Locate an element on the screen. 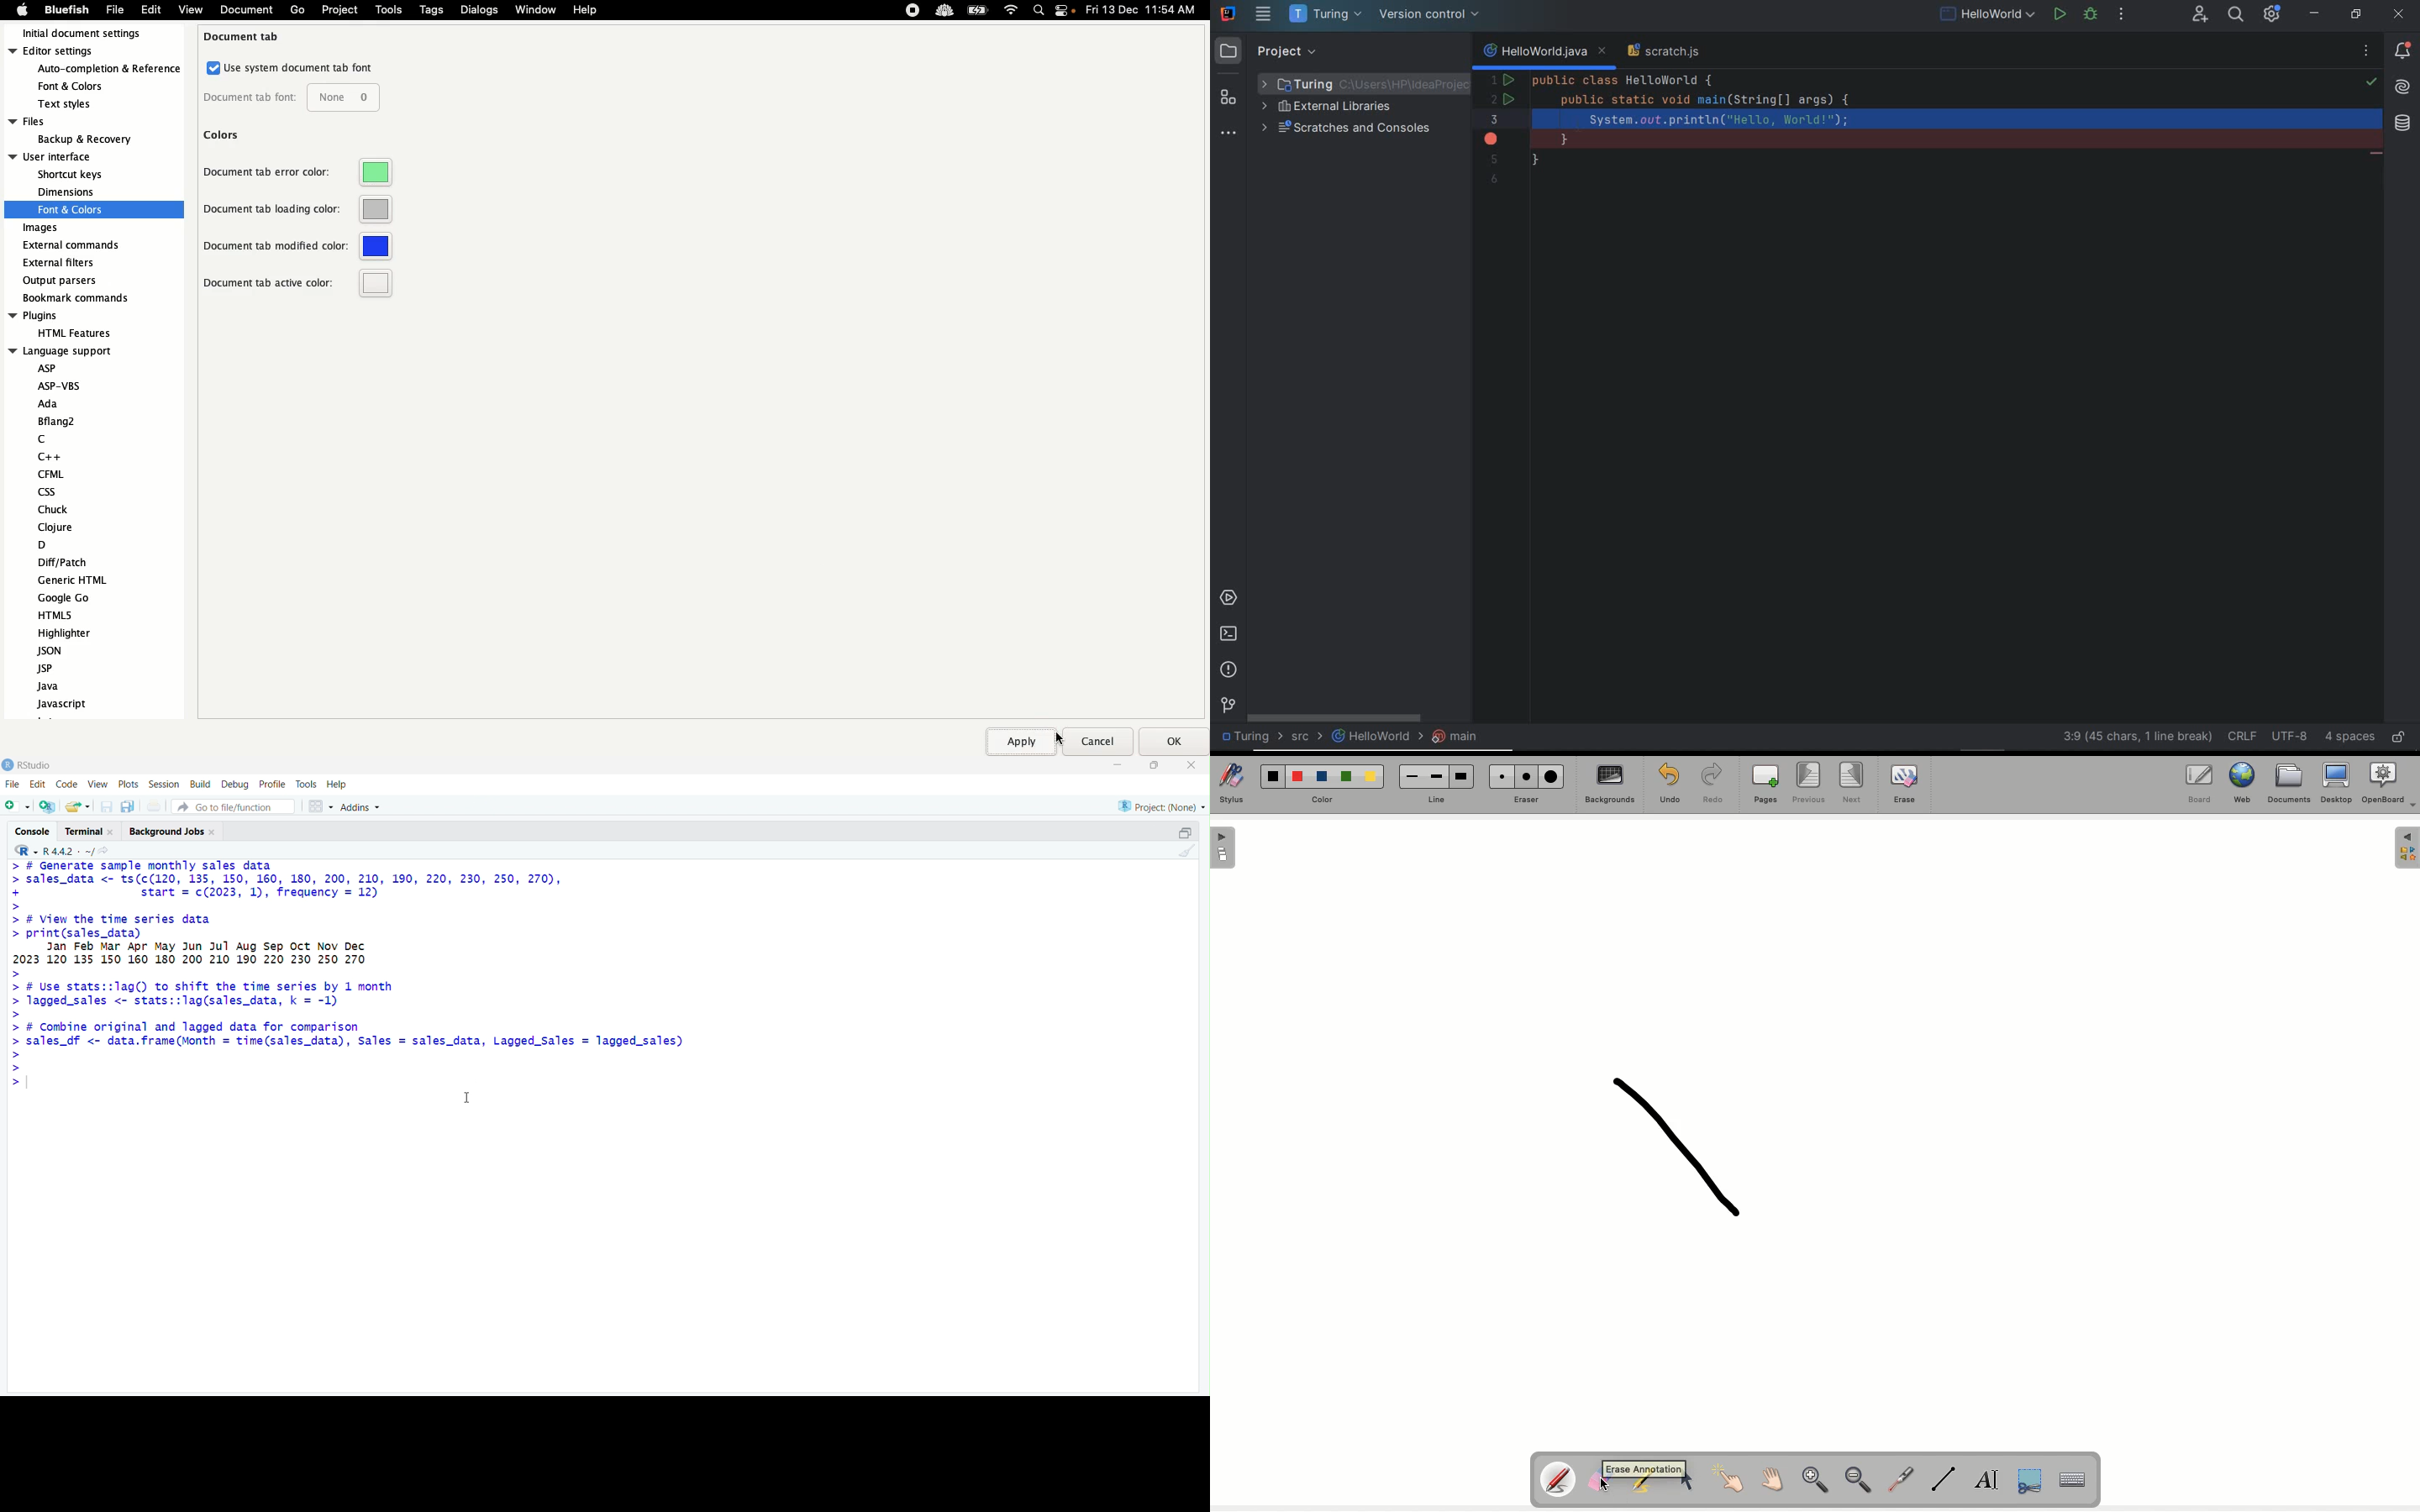  current file name is located at coordinates (1543, 53).